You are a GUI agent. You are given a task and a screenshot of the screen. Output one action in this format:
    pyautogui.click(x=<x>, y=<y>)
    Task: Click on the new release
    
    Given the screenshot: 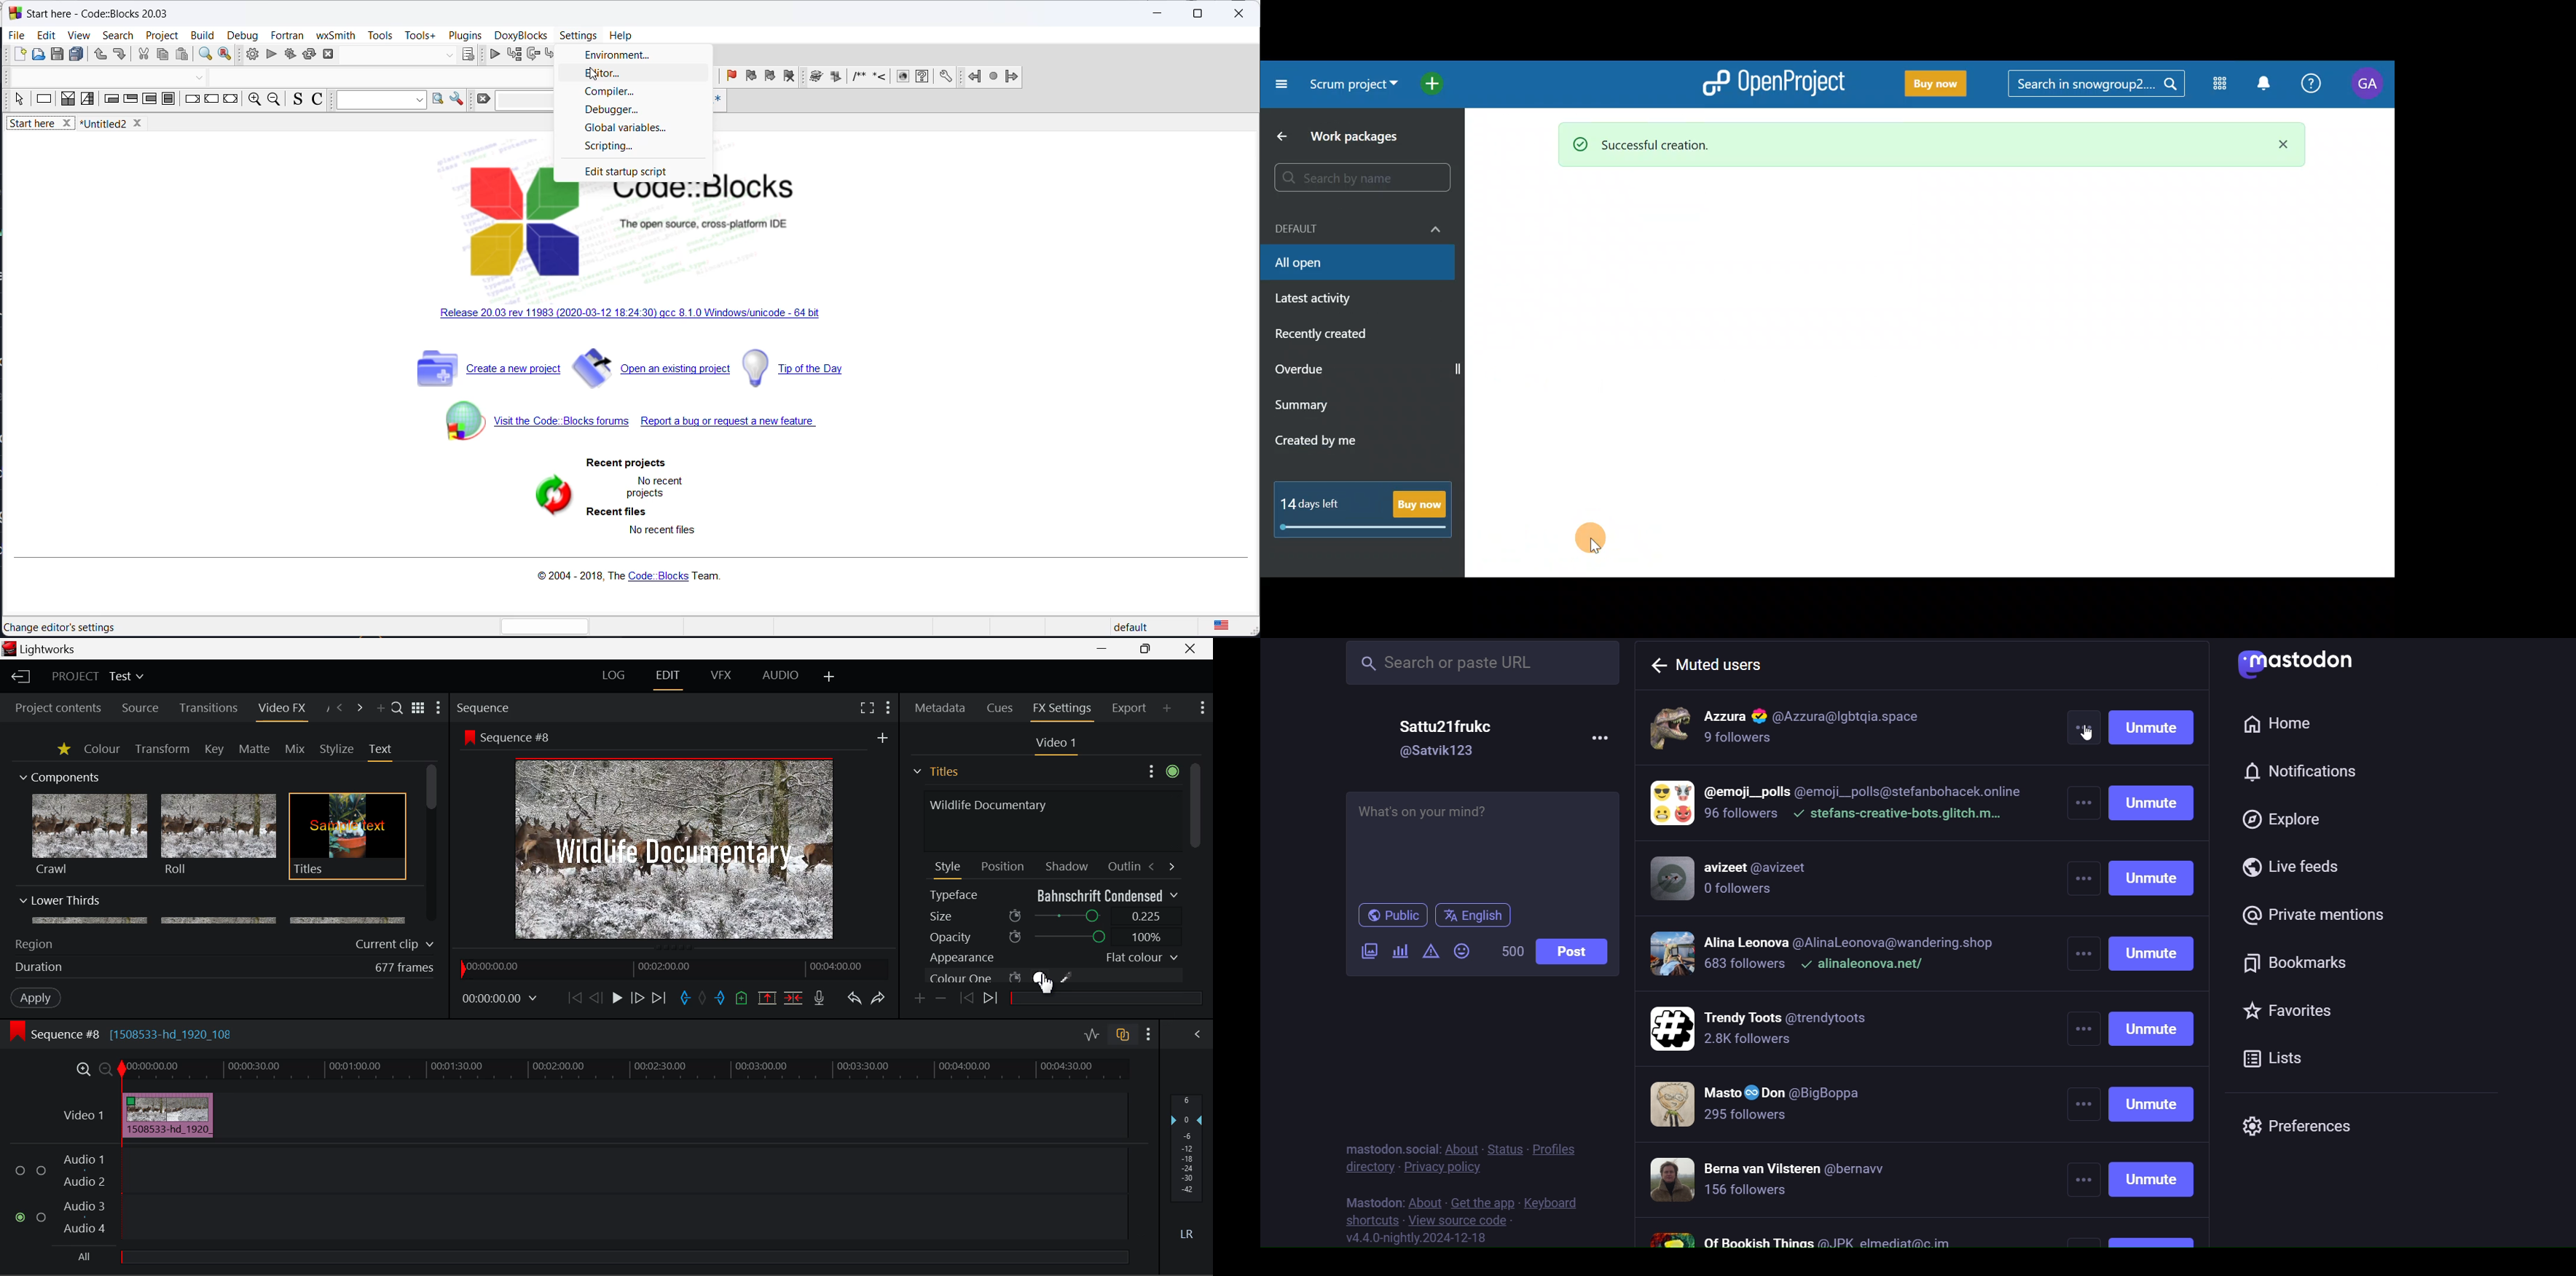 What is the action you would take?
    pyautogui.click(x=635, y=316)
    